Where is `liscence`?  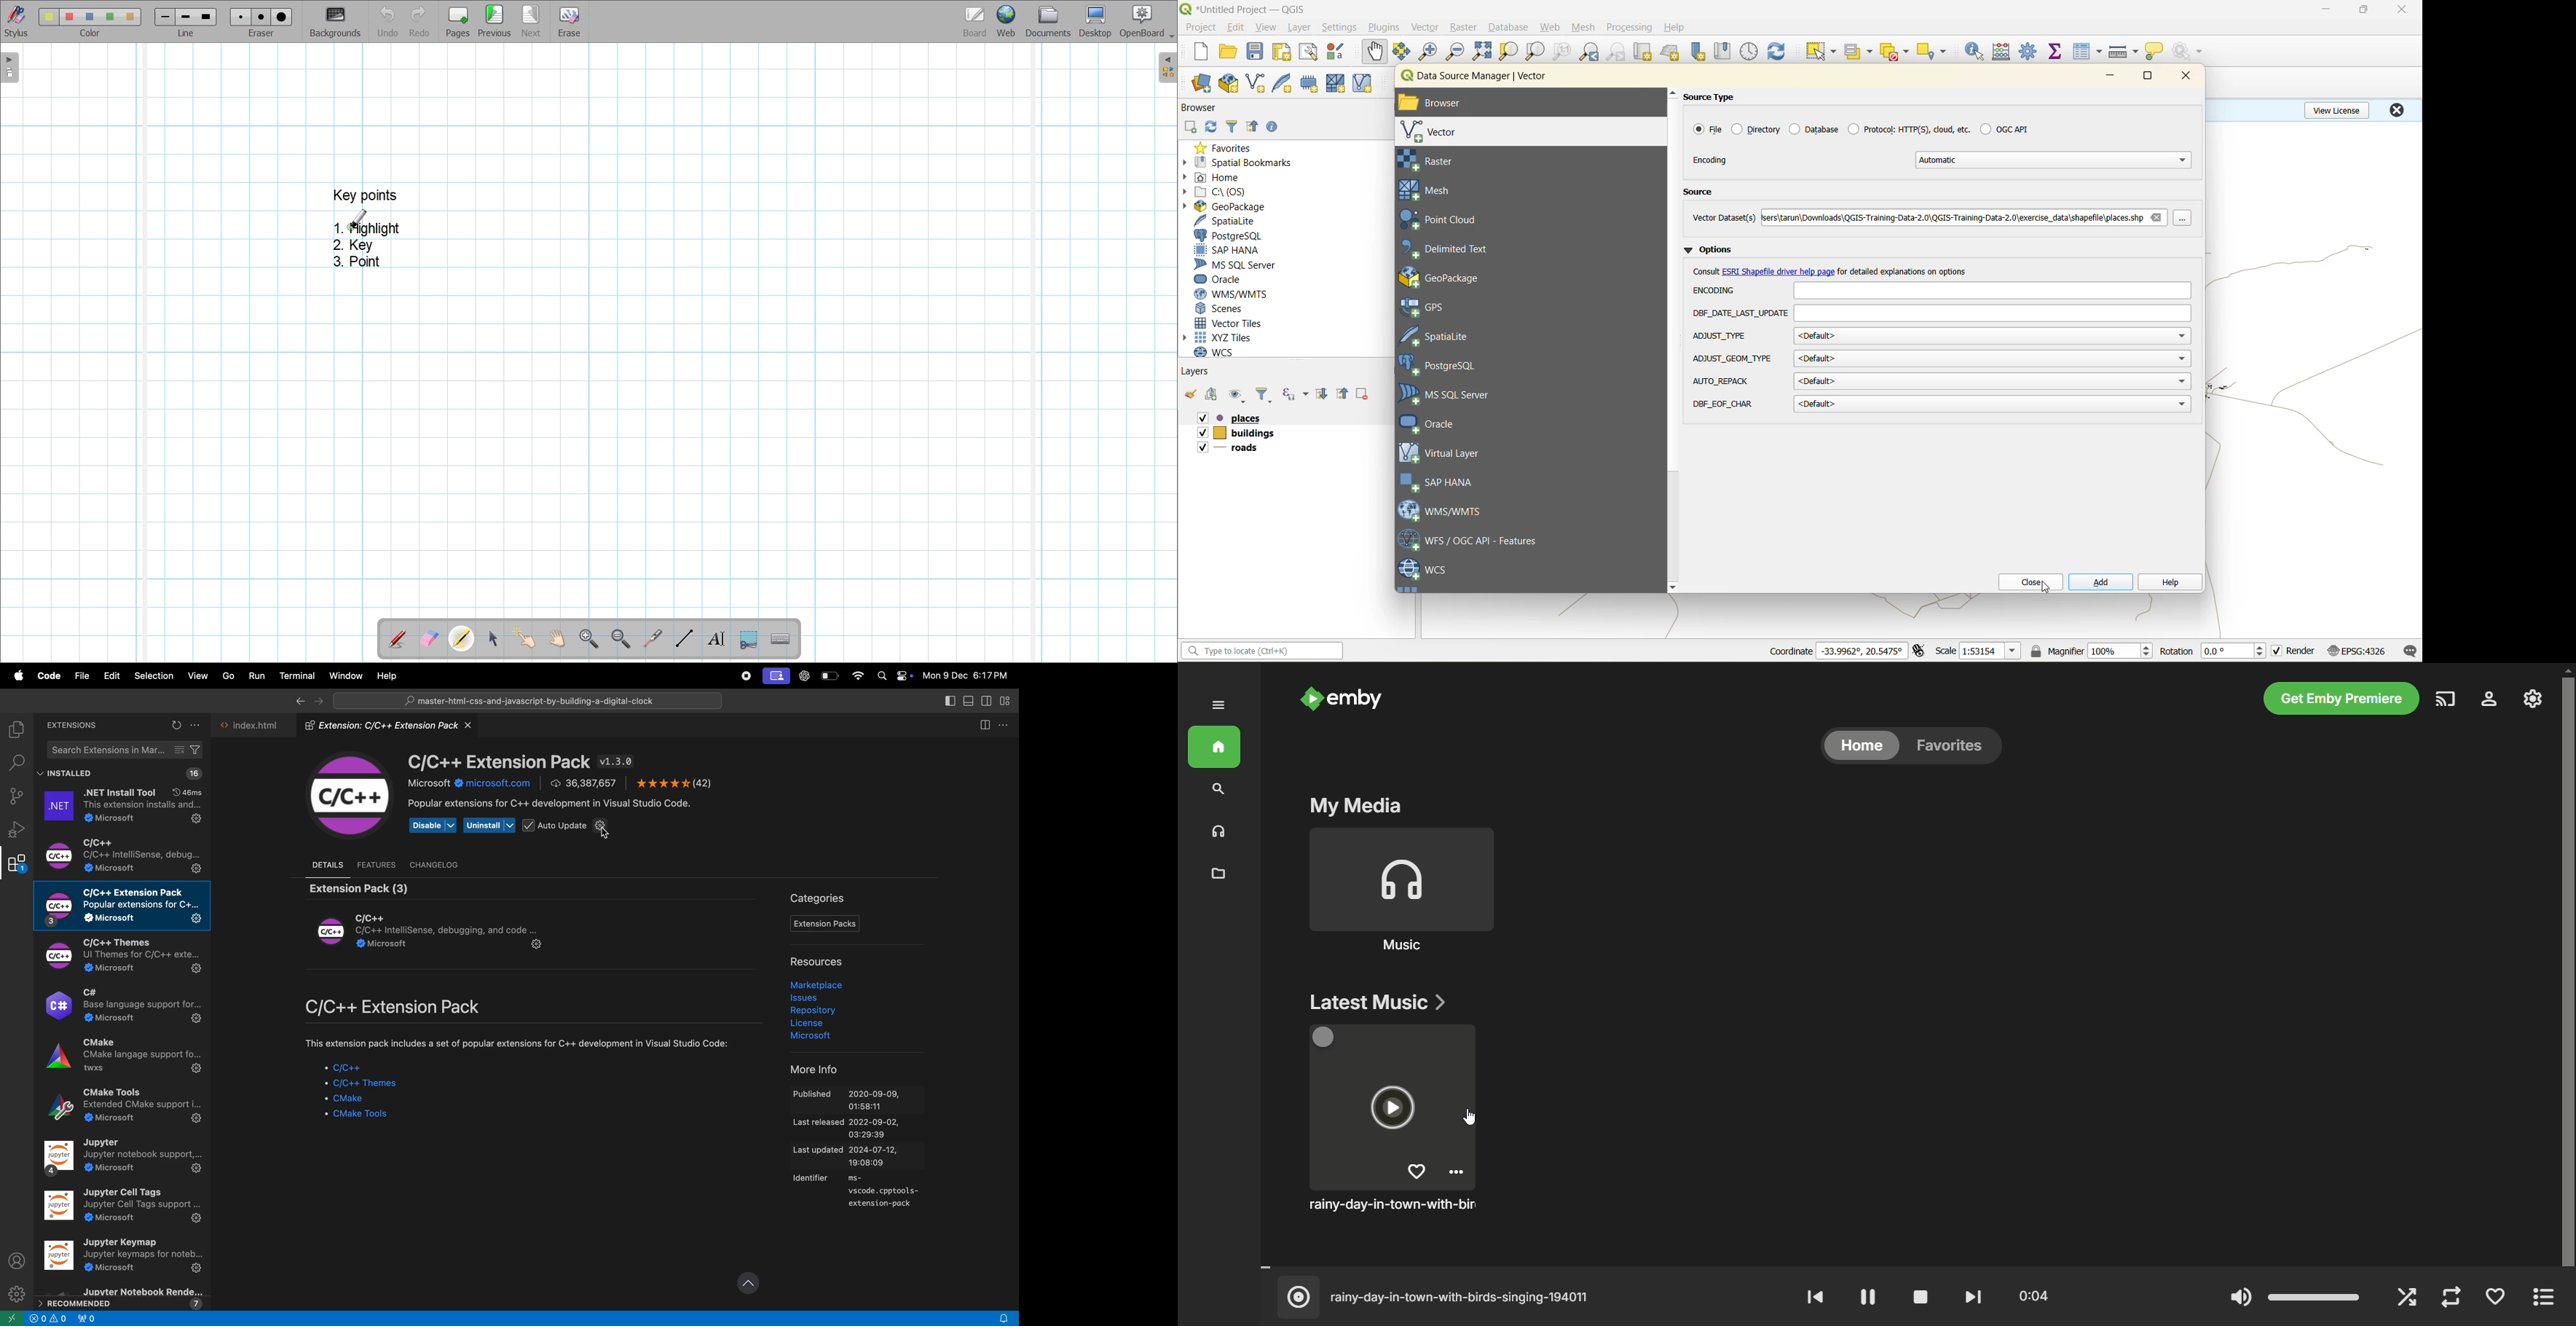 liscence is located at coordinates (816, 1023).